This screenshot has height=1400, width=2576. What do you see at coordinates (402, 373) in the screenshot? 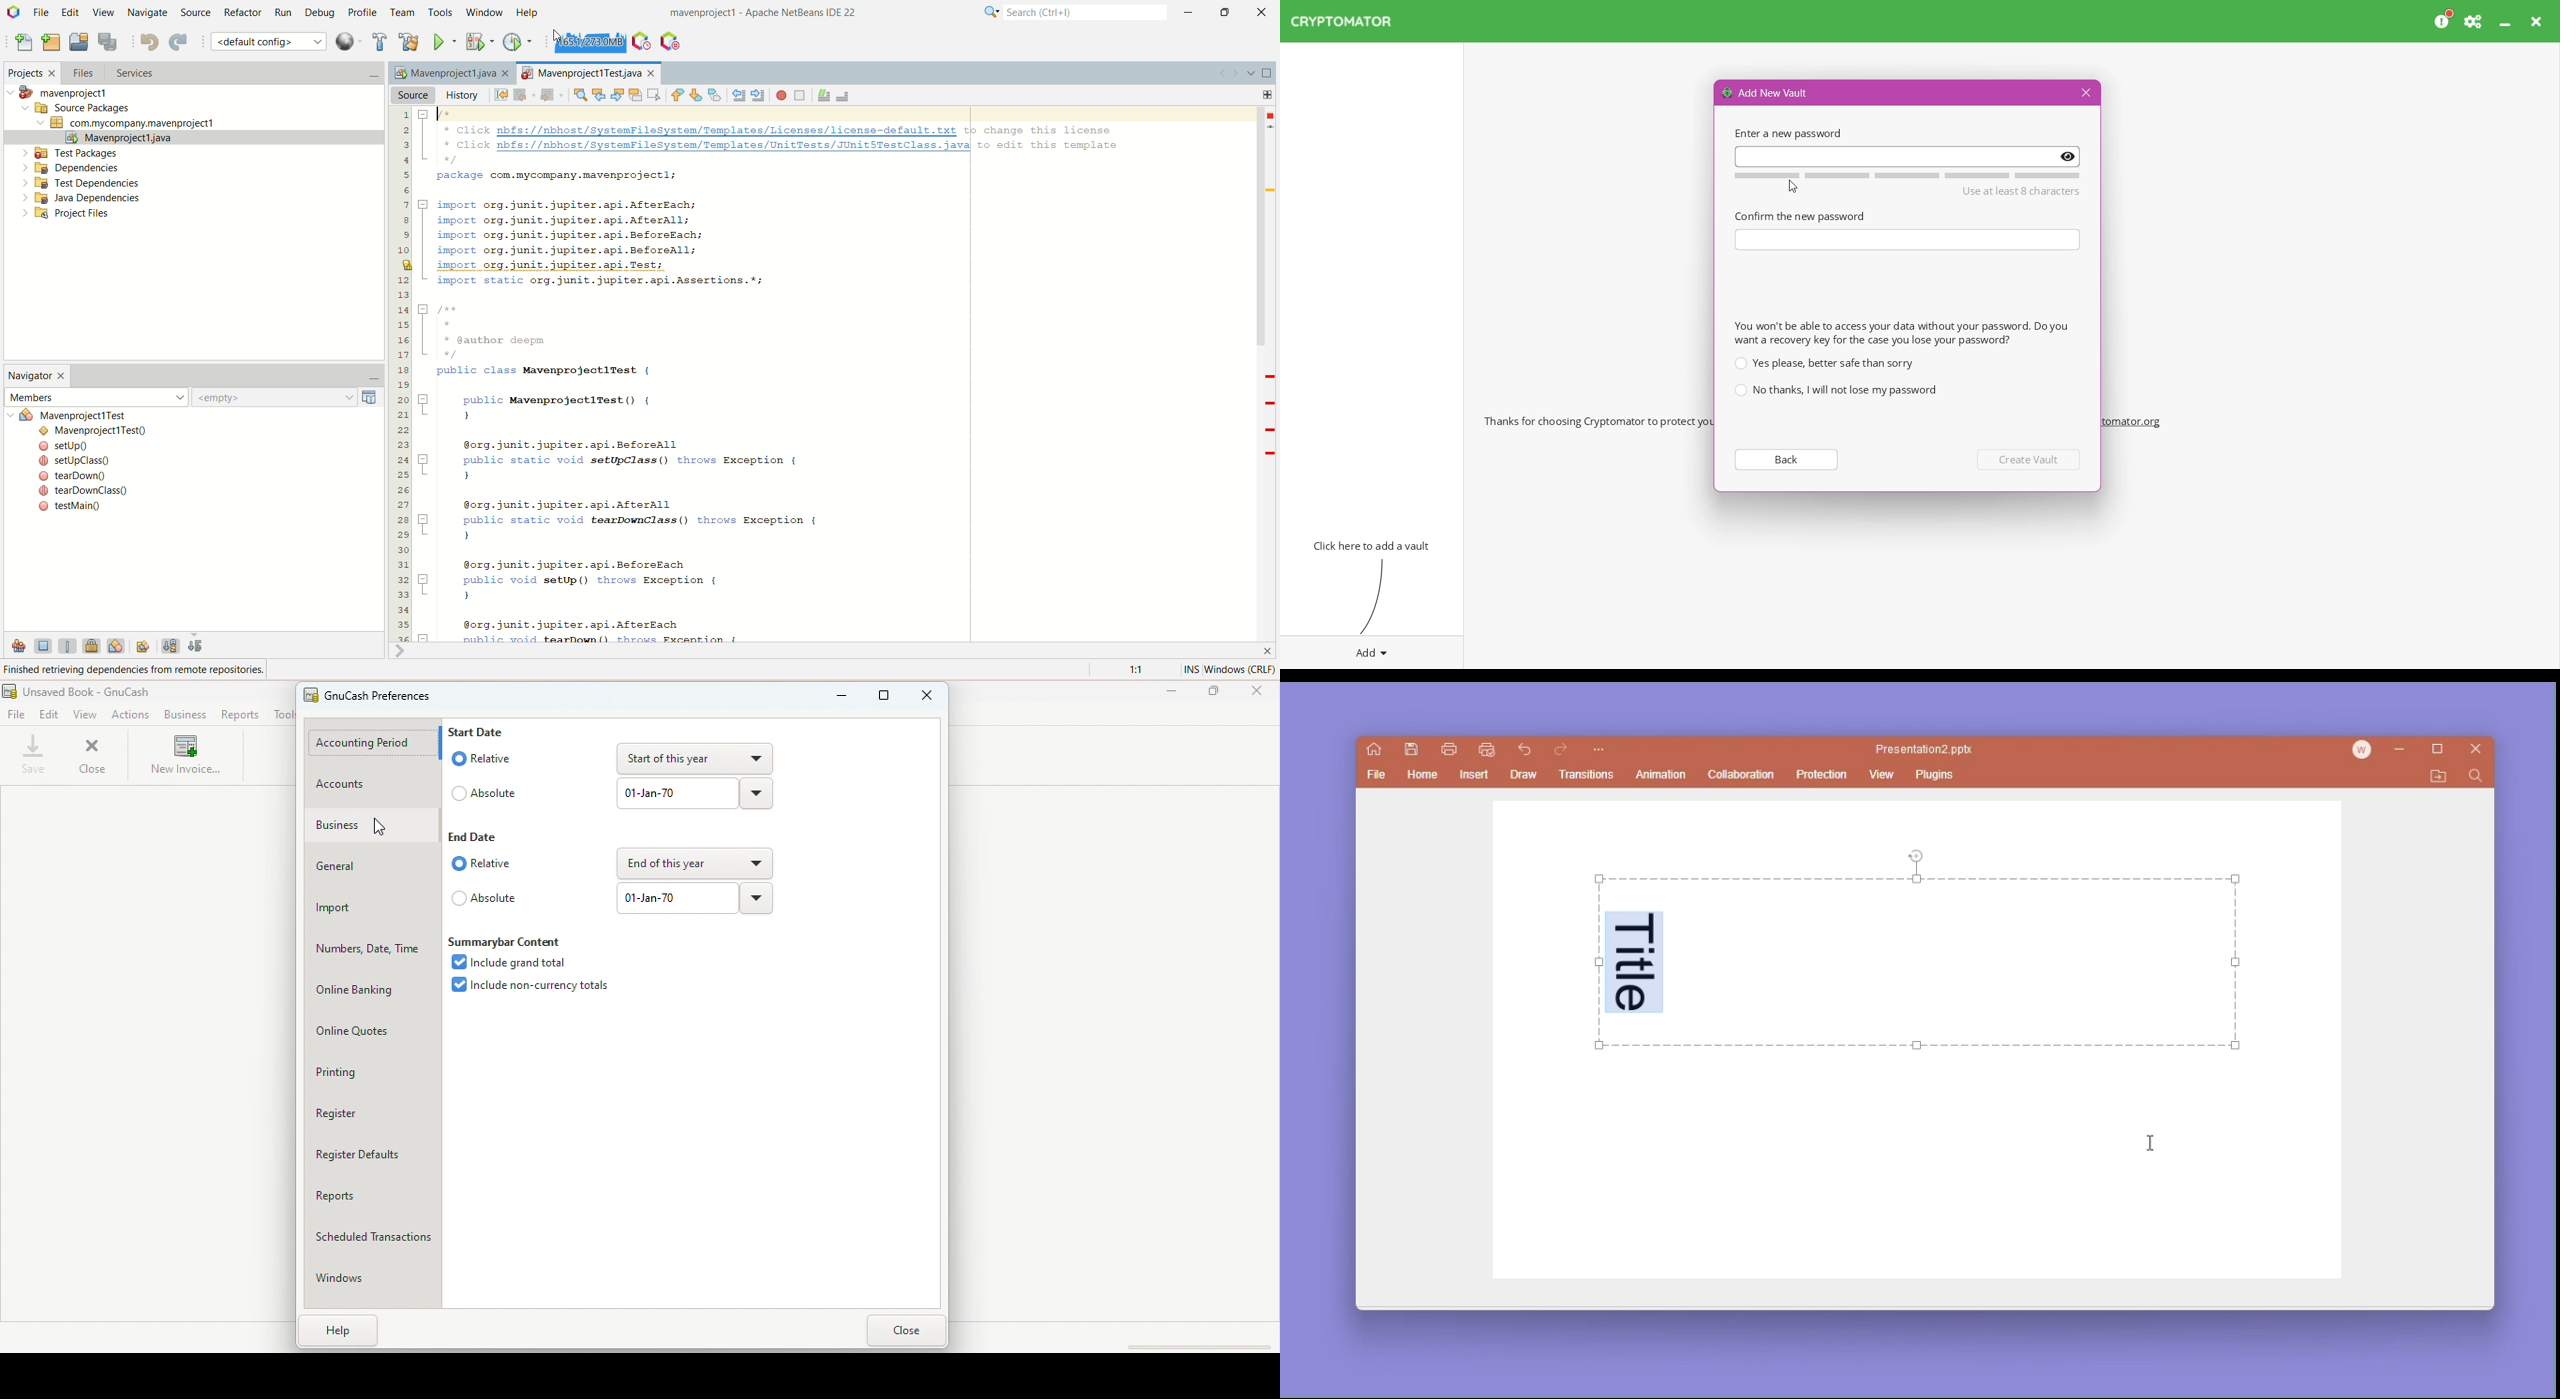
I see `line number` at bounding box center [402, 373].